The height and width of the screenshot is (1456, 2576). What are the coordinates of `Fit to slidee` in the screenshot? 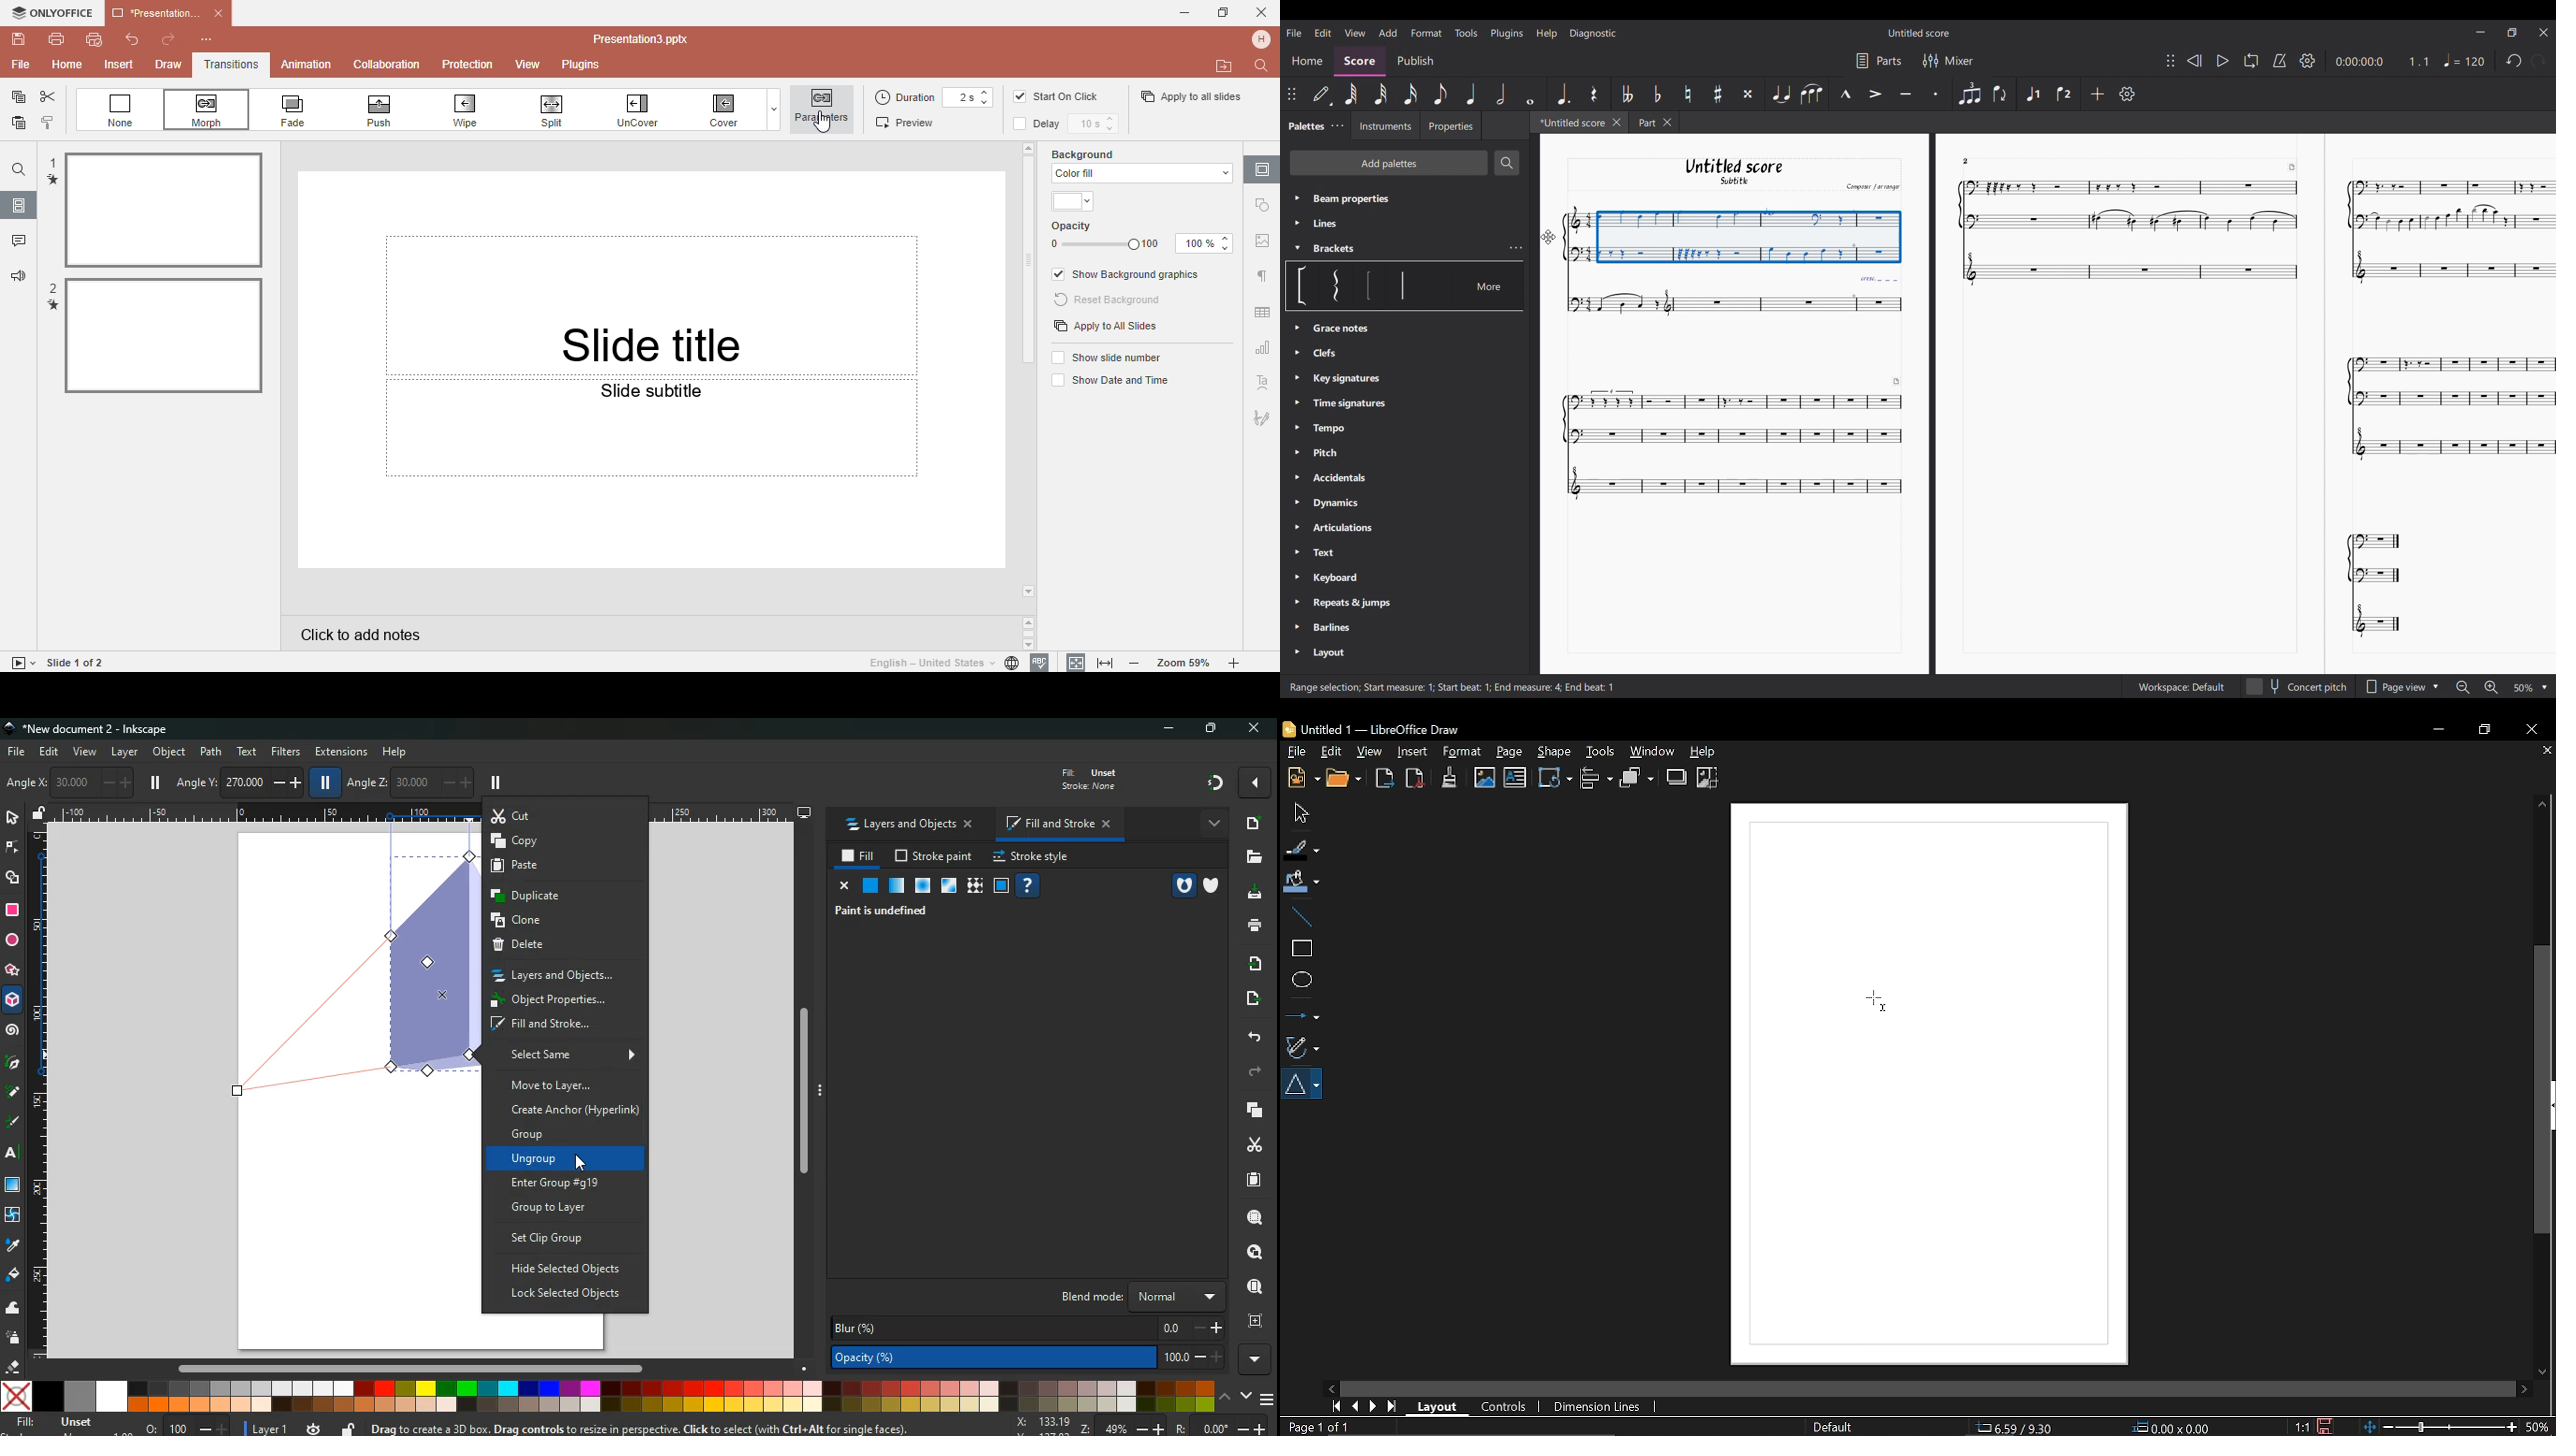 It's located at (1072, 662).